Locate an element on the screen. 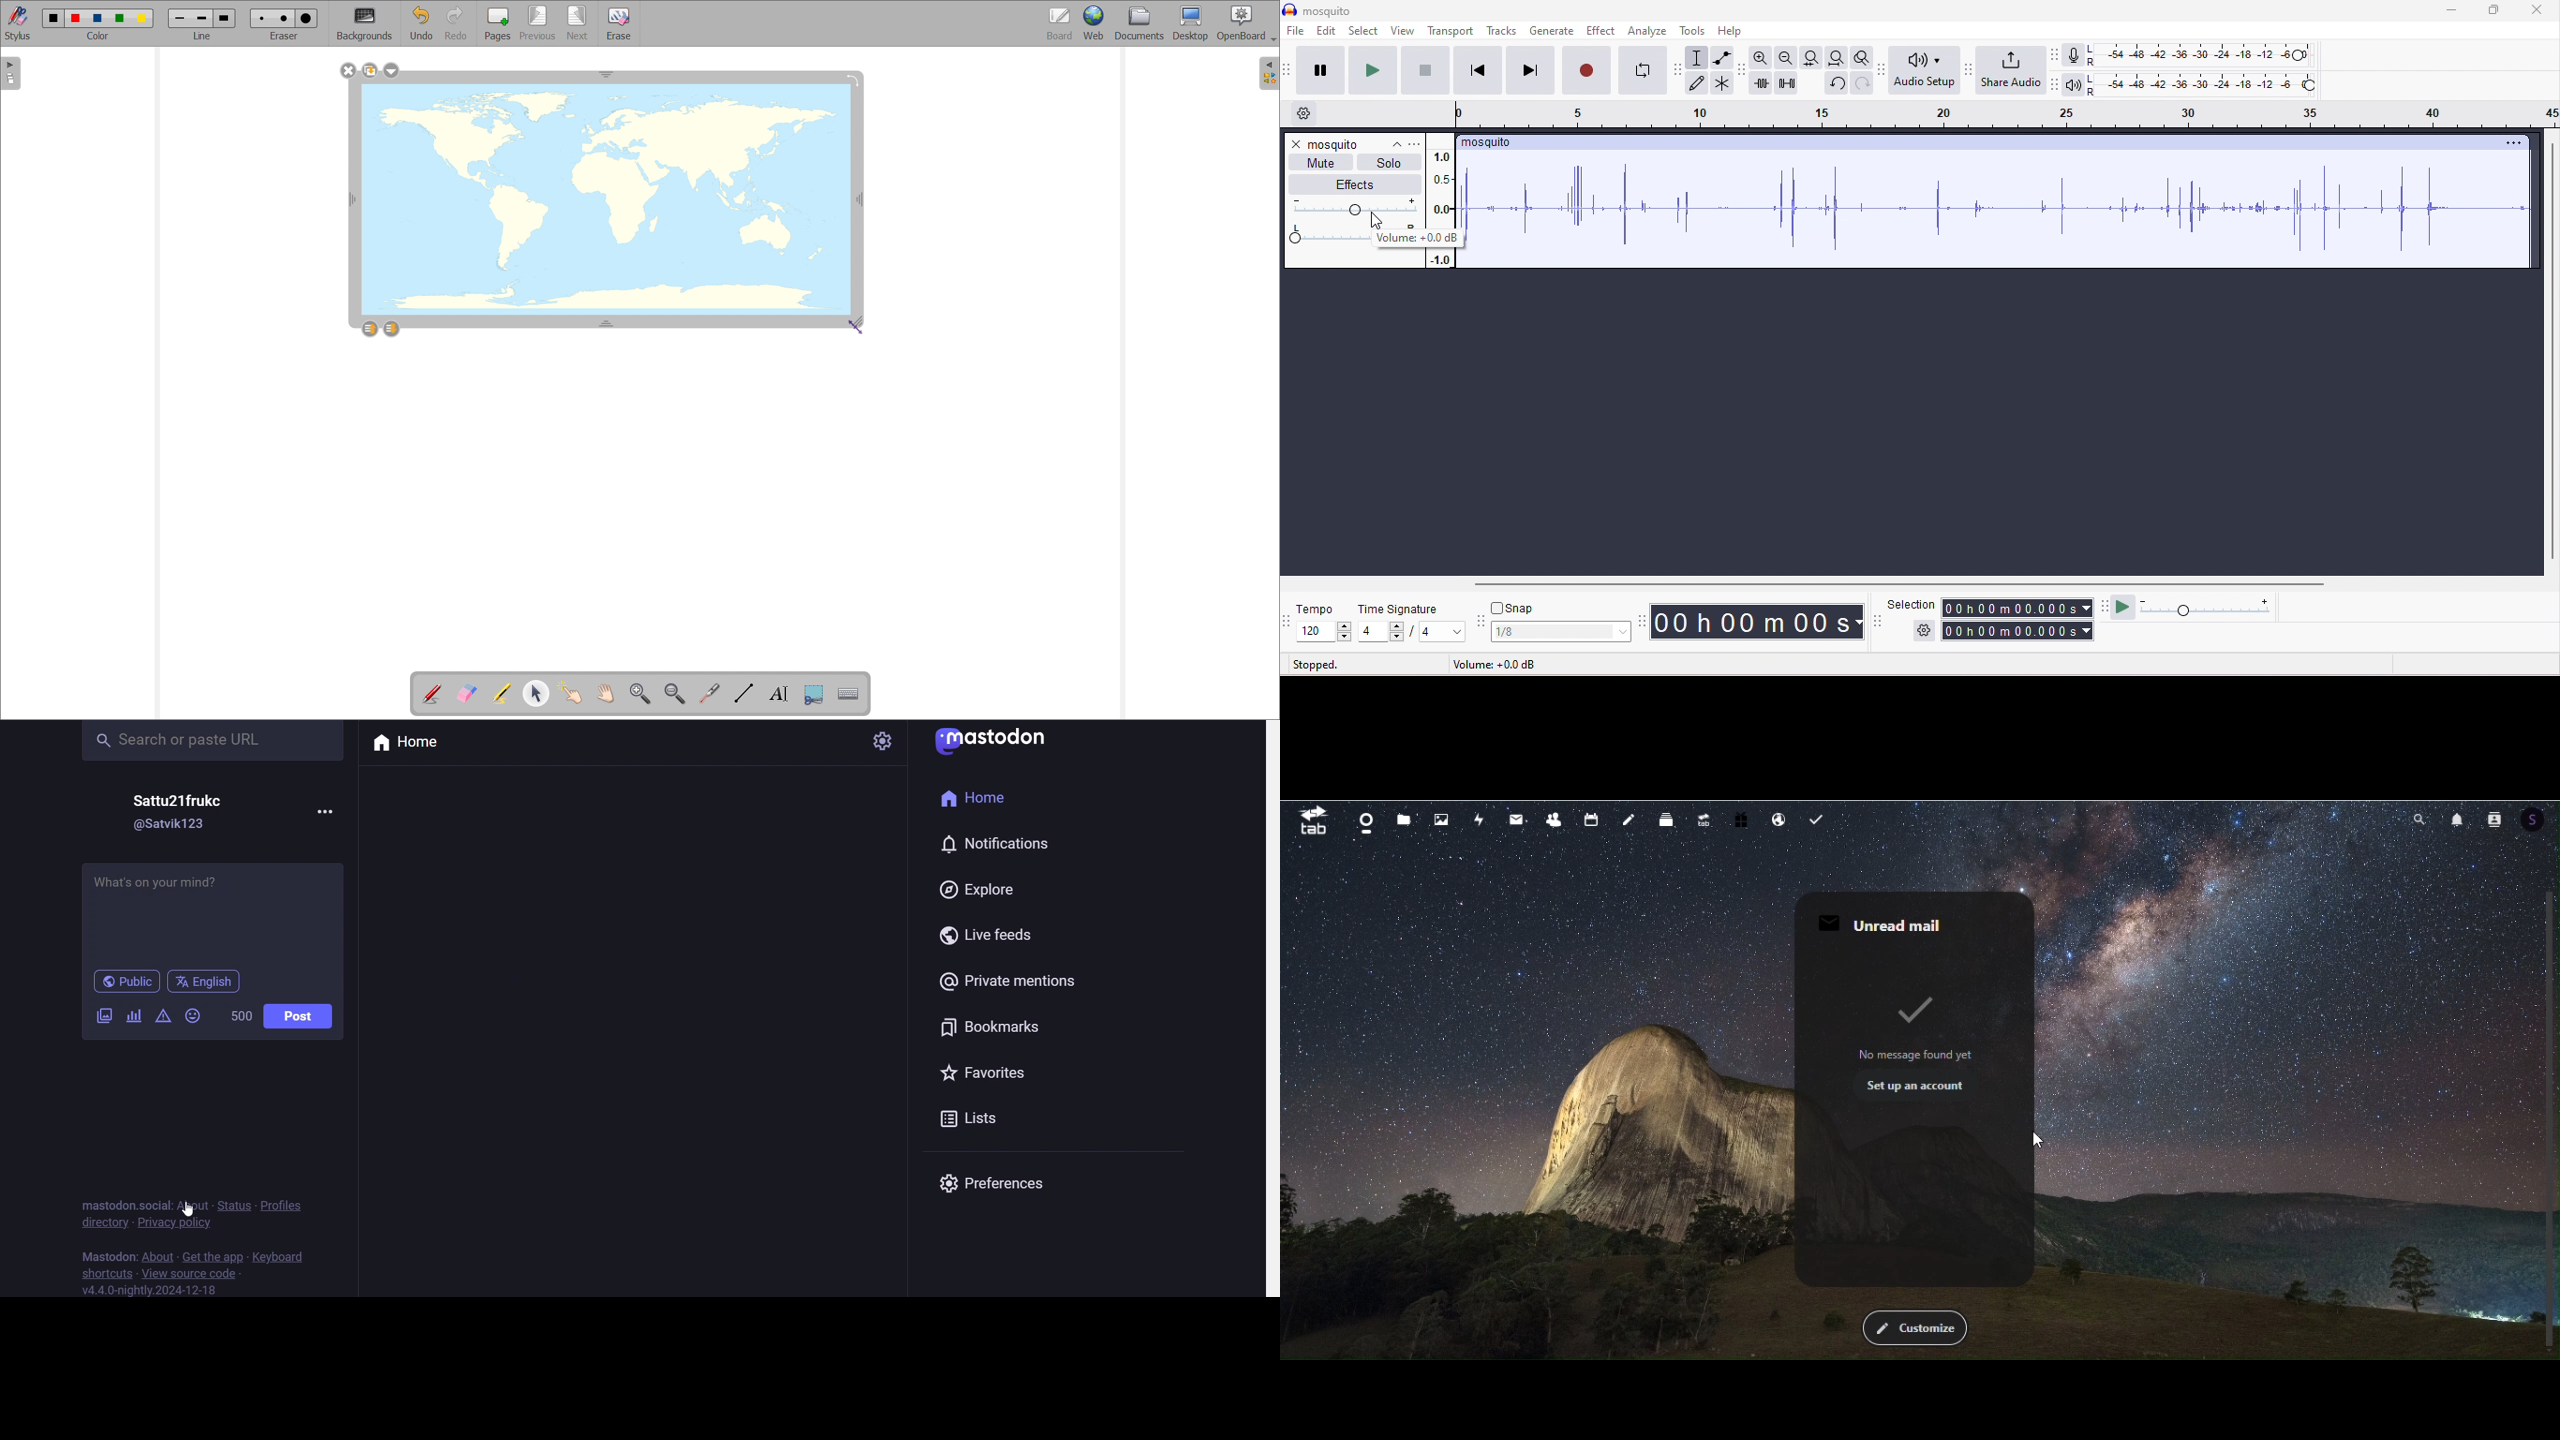 Image resolution: width=2576 pixels, height=1456 pixels. Files is located at coordinates (1406, 819).